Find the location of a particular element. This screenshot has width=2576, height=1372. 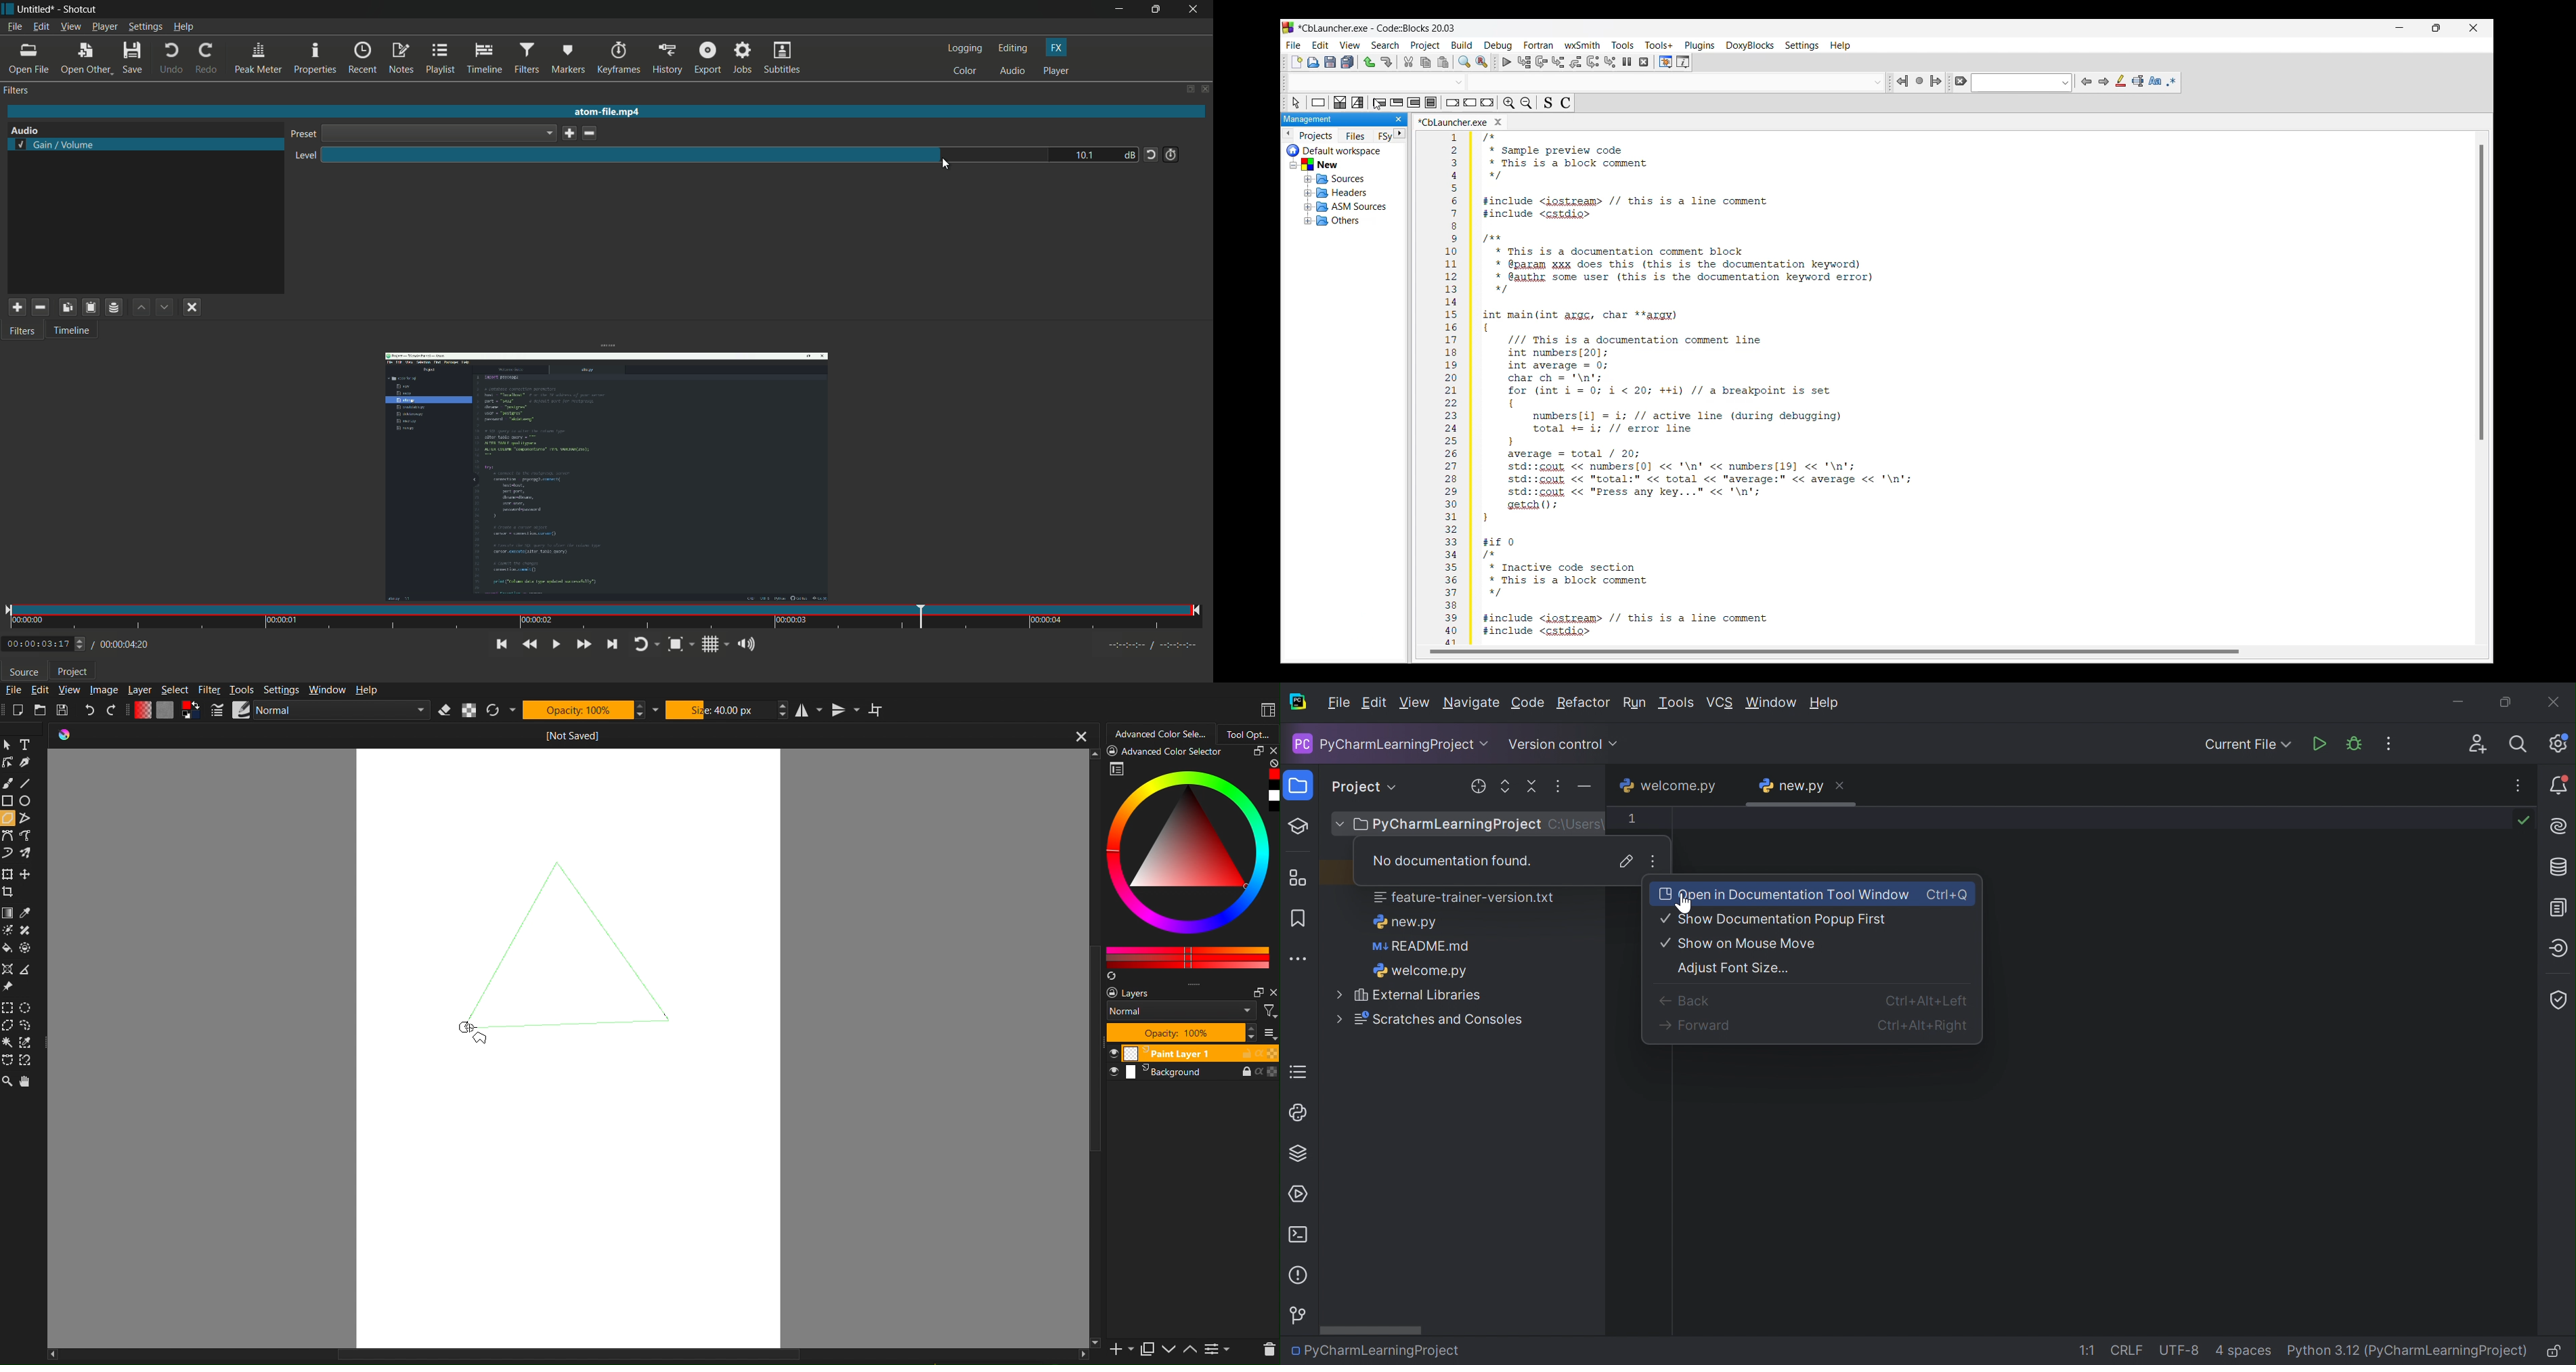

Debug menu is located at coordinates (1498, 46).